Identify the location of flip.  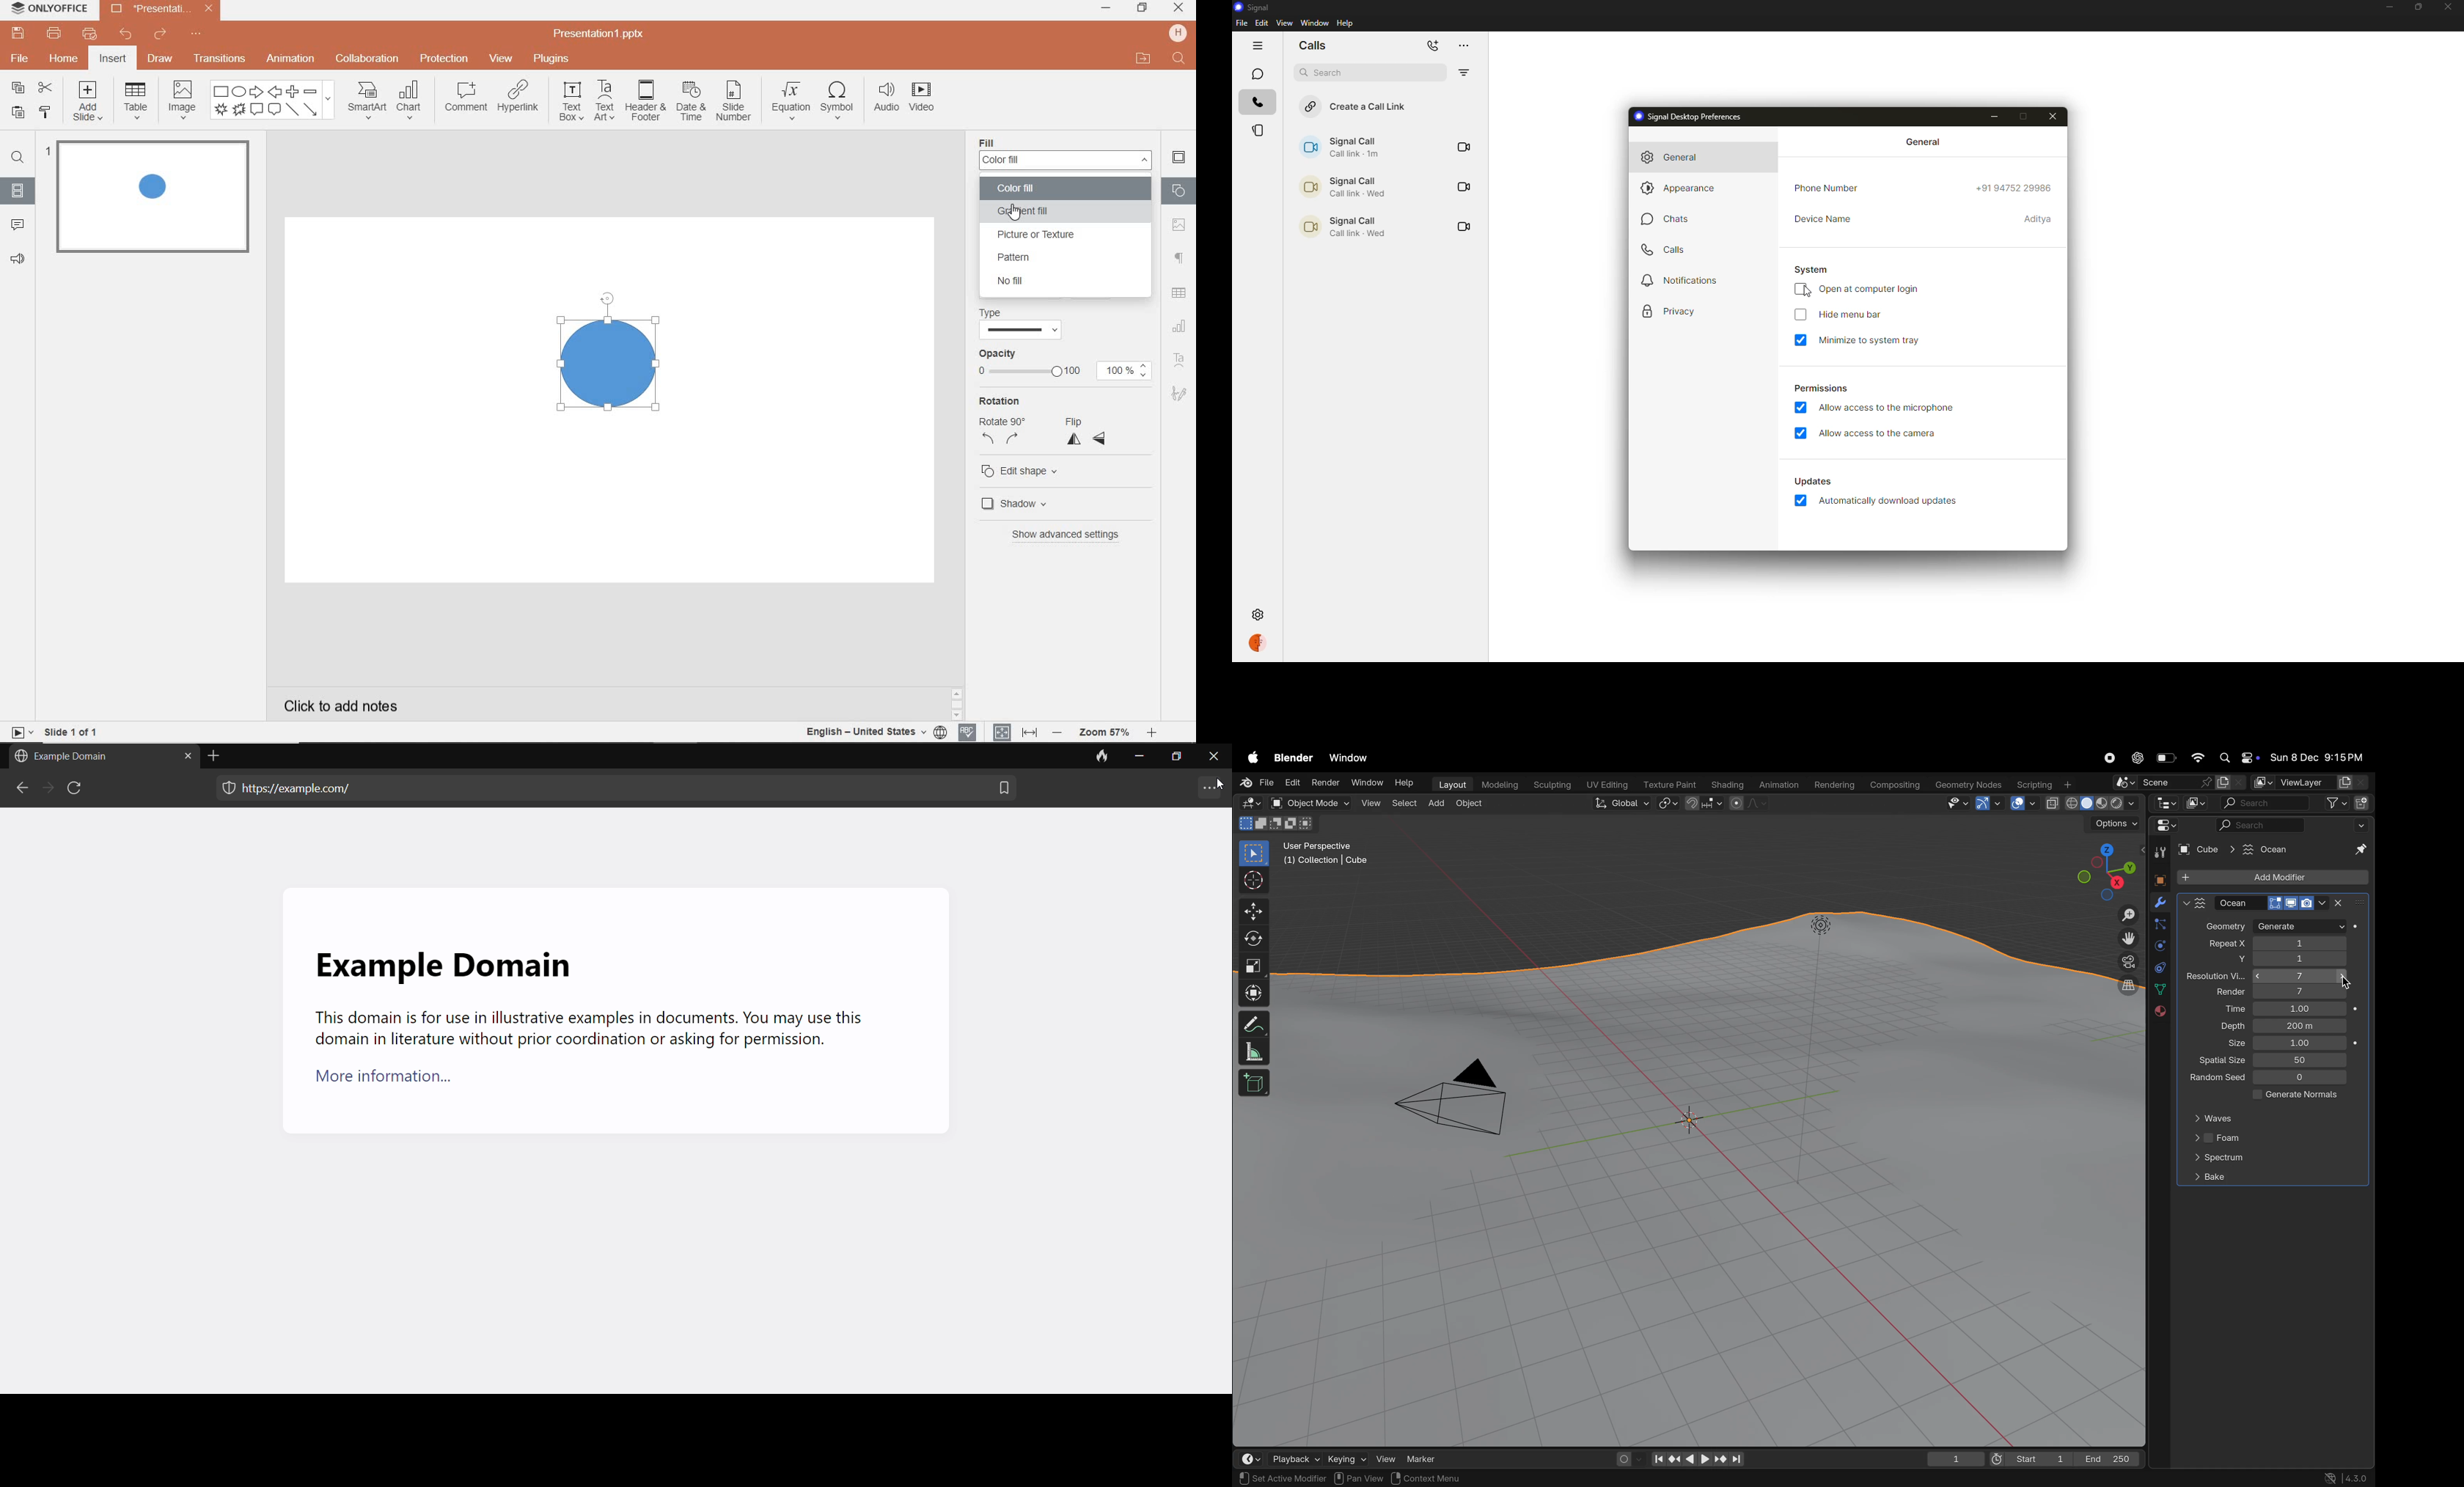
(1088, 419).